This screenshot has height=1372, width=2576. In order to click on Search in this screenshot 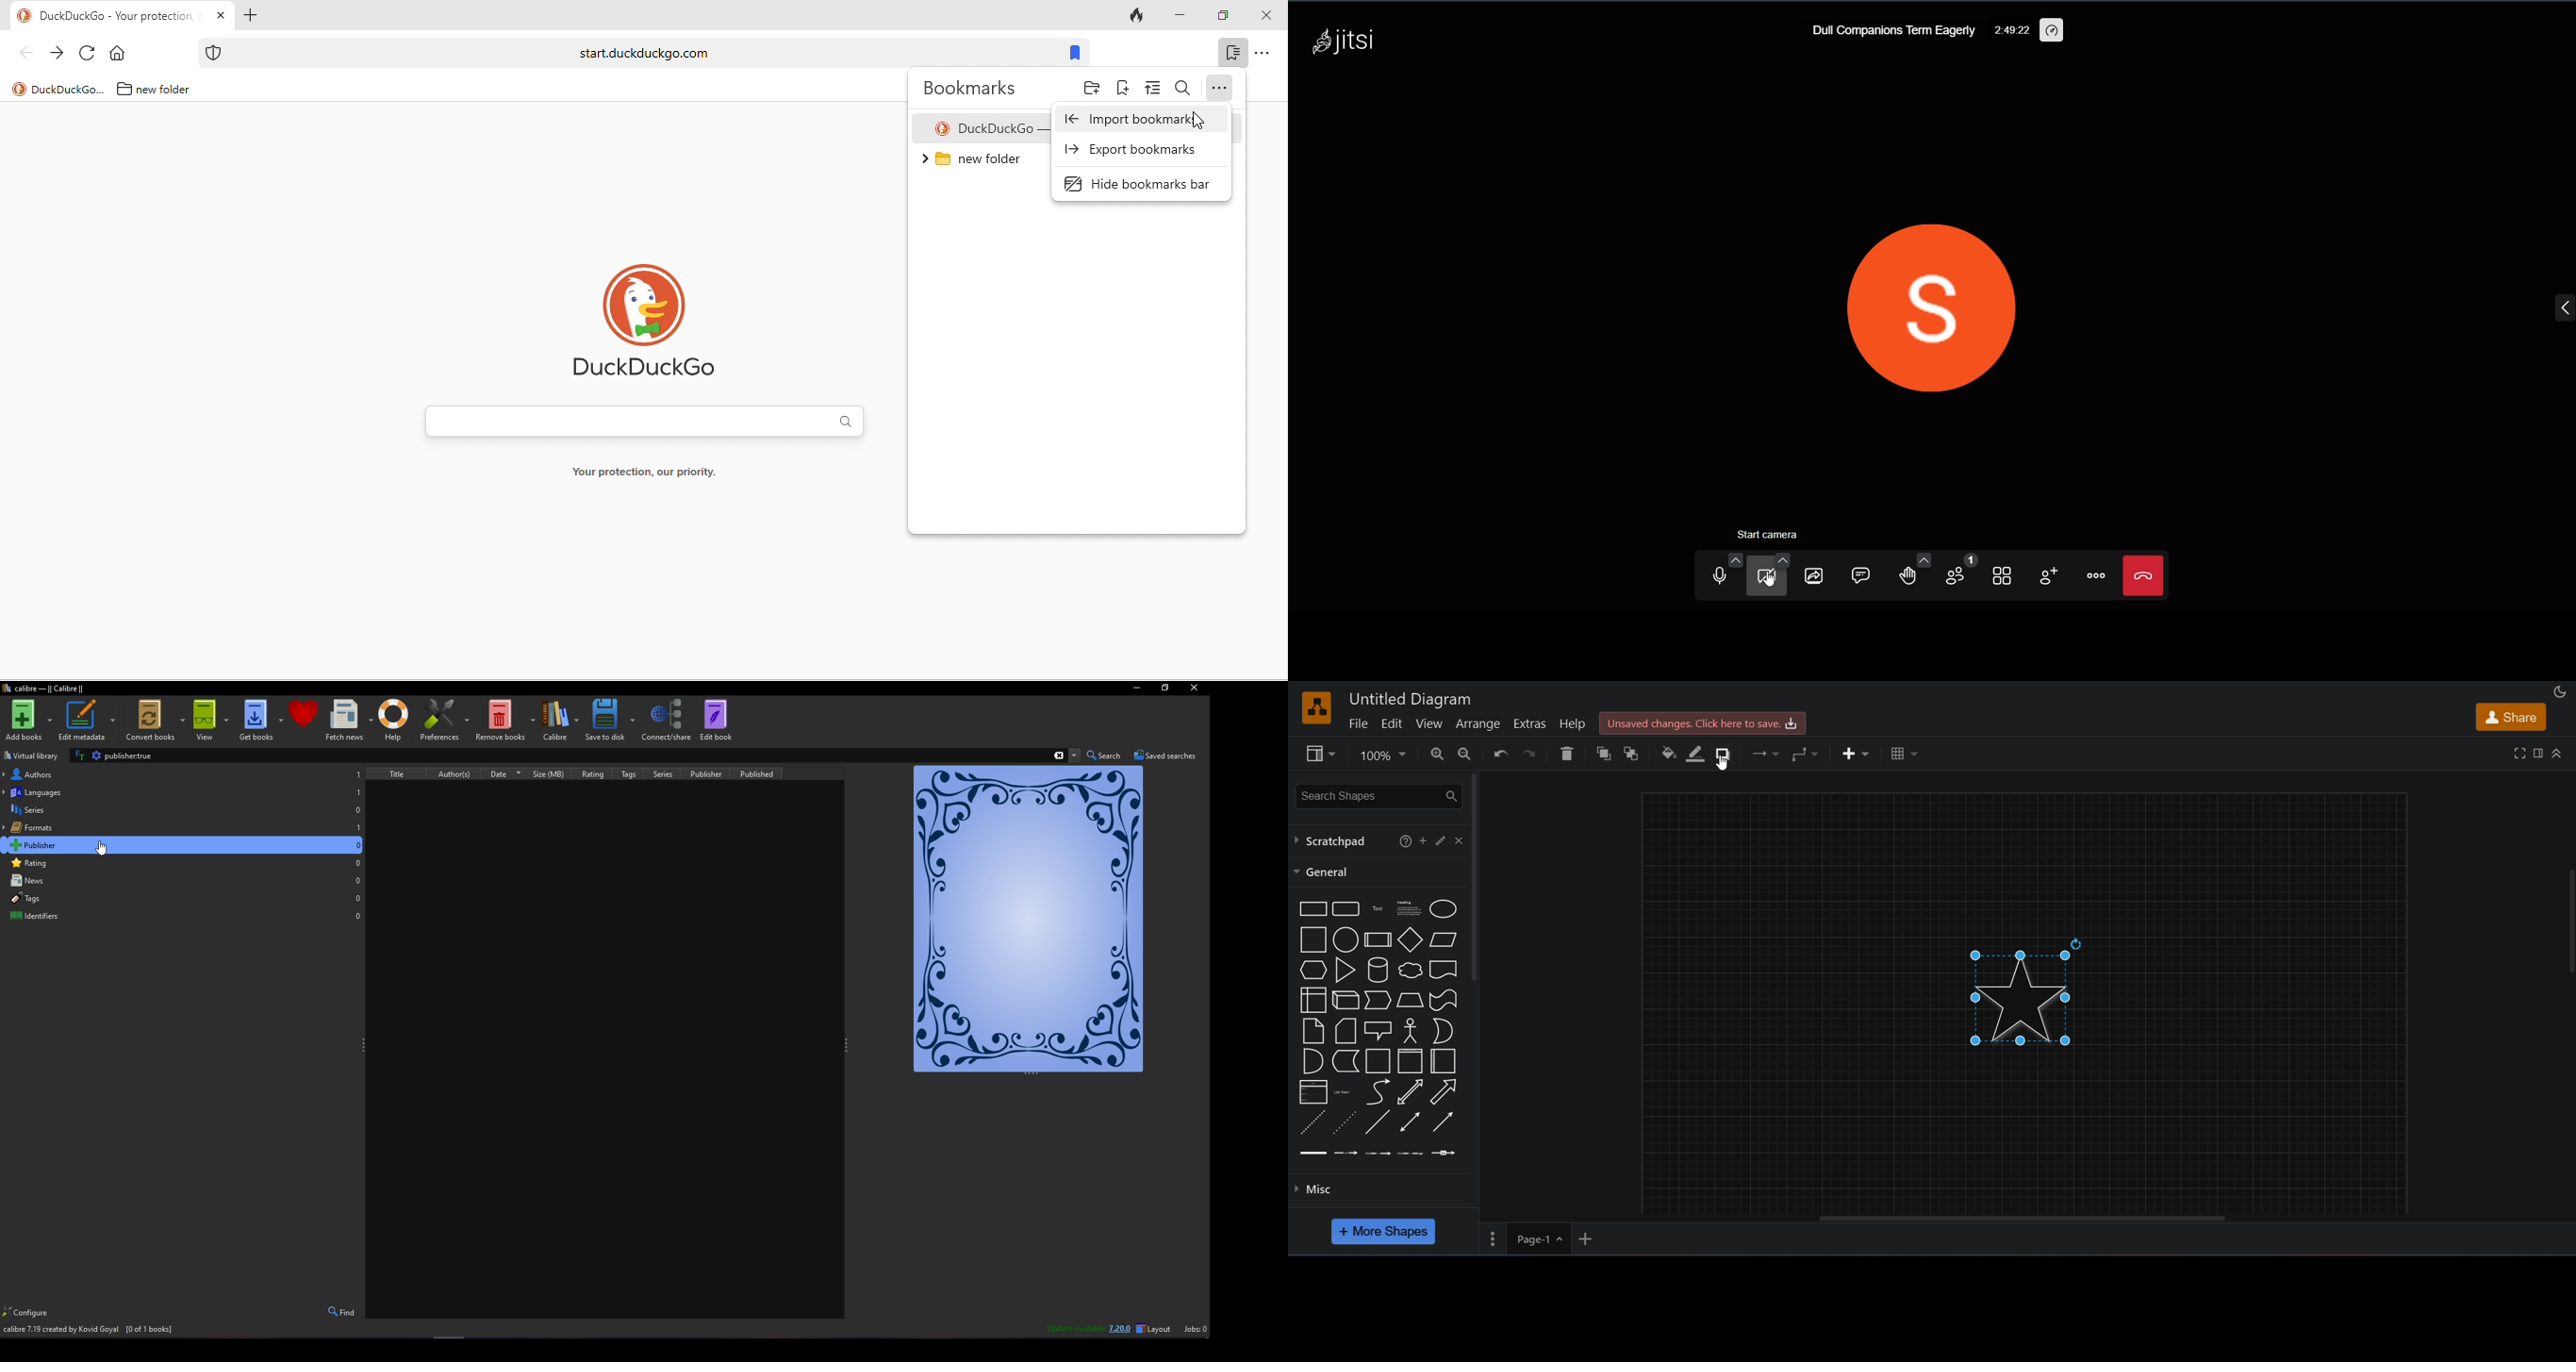, I will do `click(1106, 755)`.